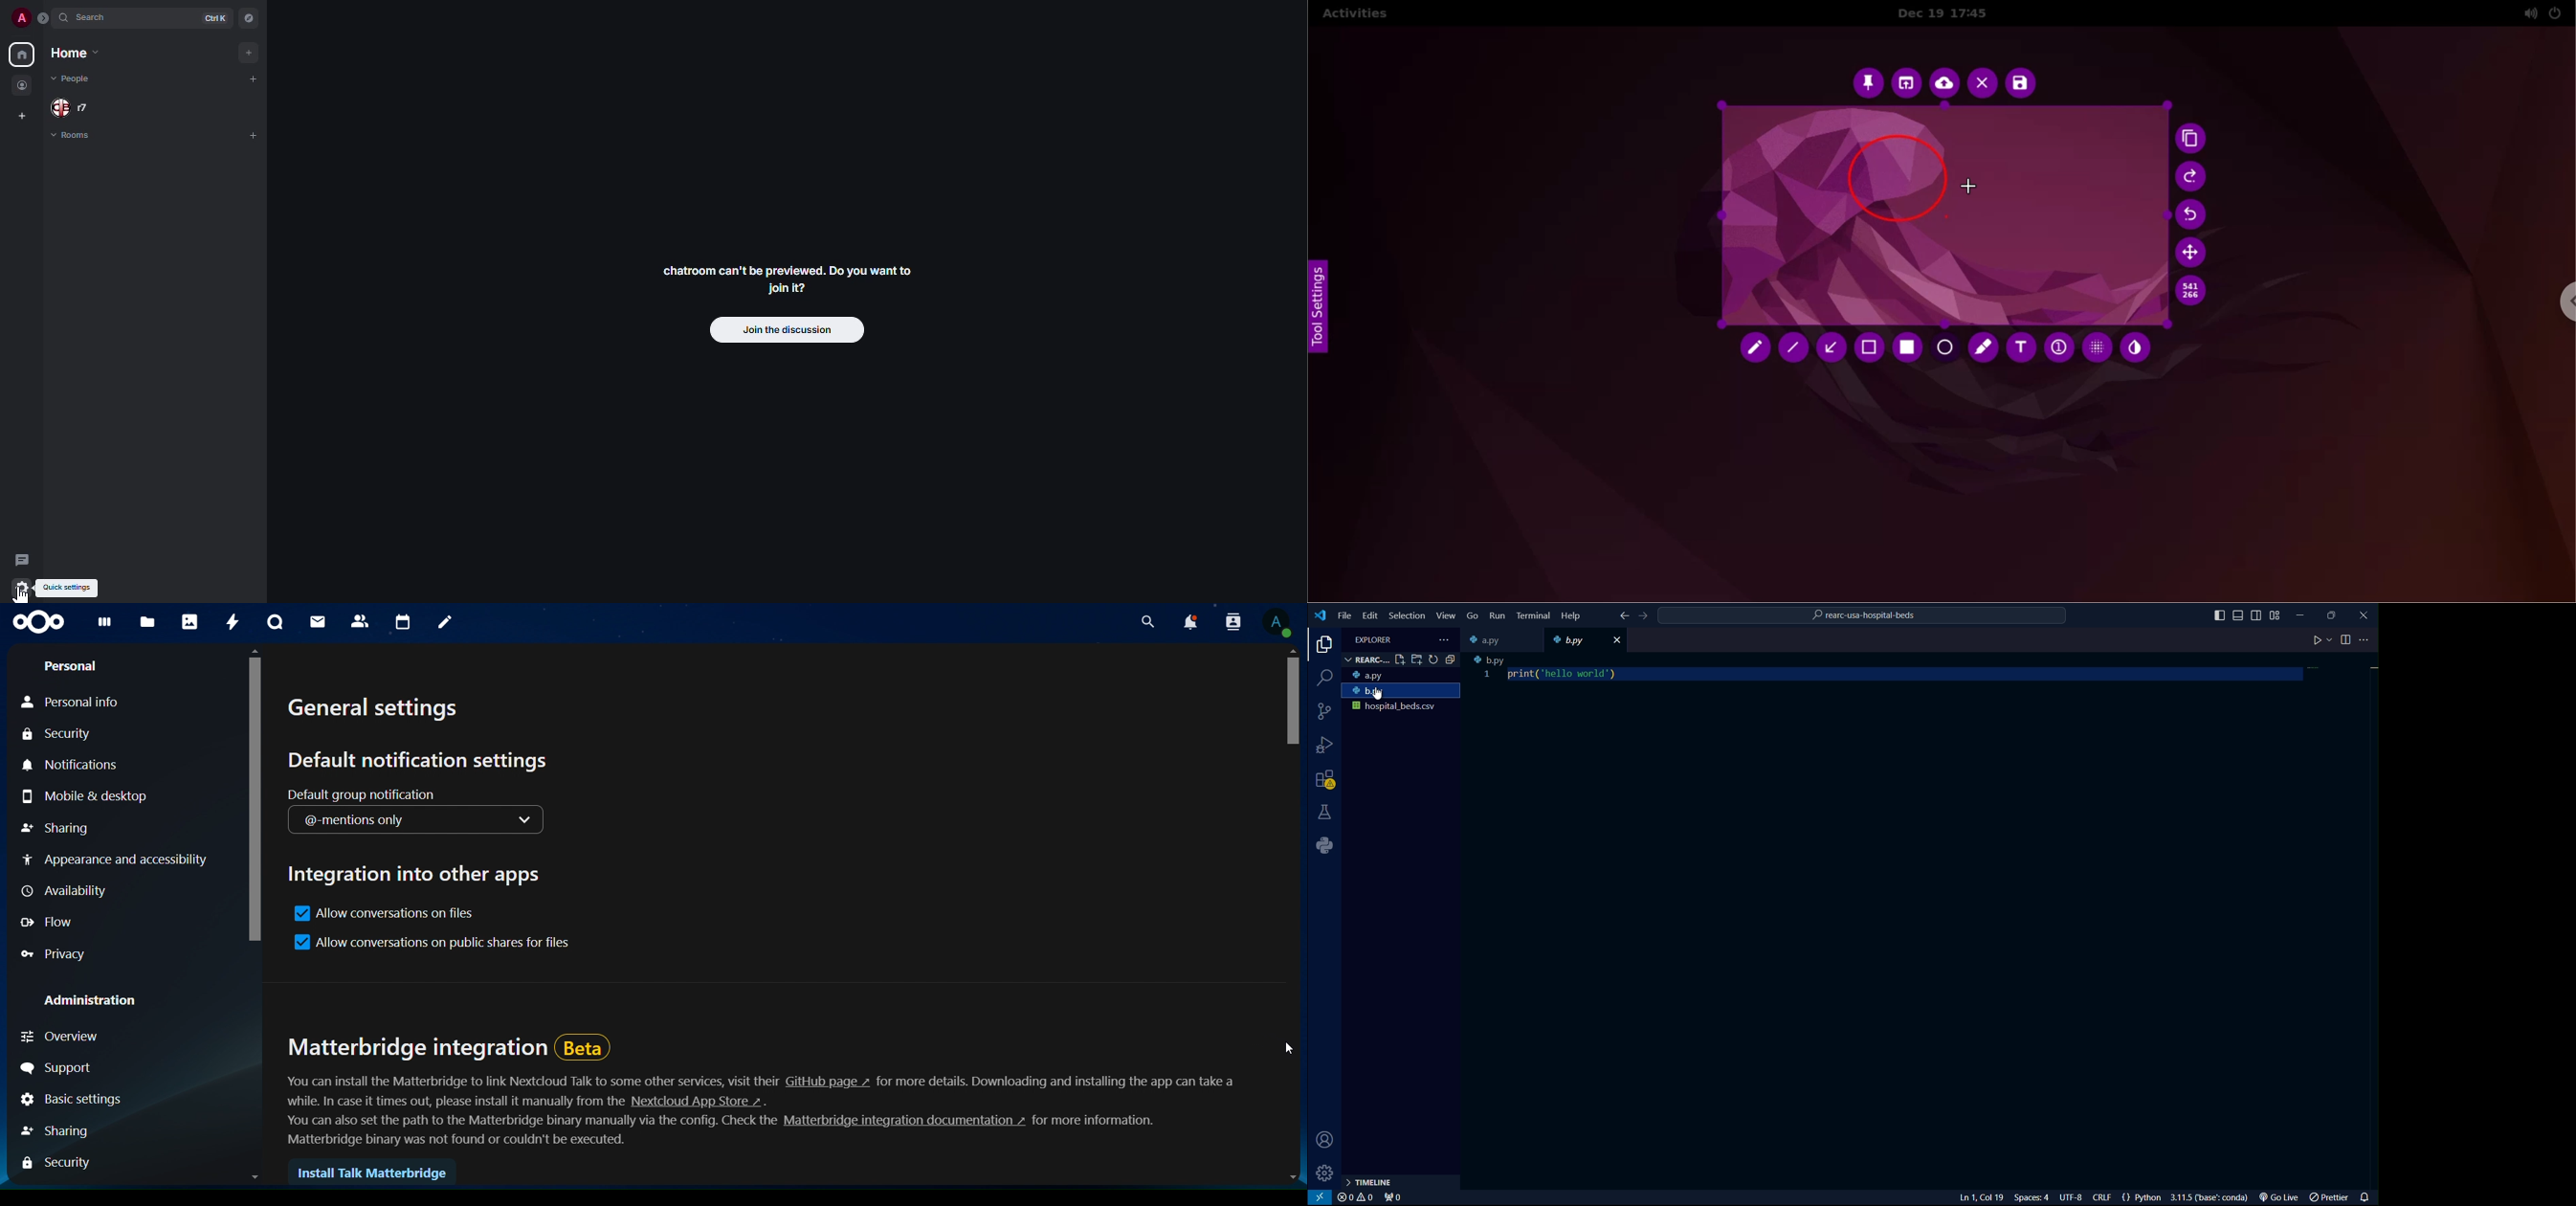 This screenshot has width=2576, height=1232. What do you see at coordinates (57, 1132) in the screenshot?
I see `sharing` at bounding box center [57, 1132].